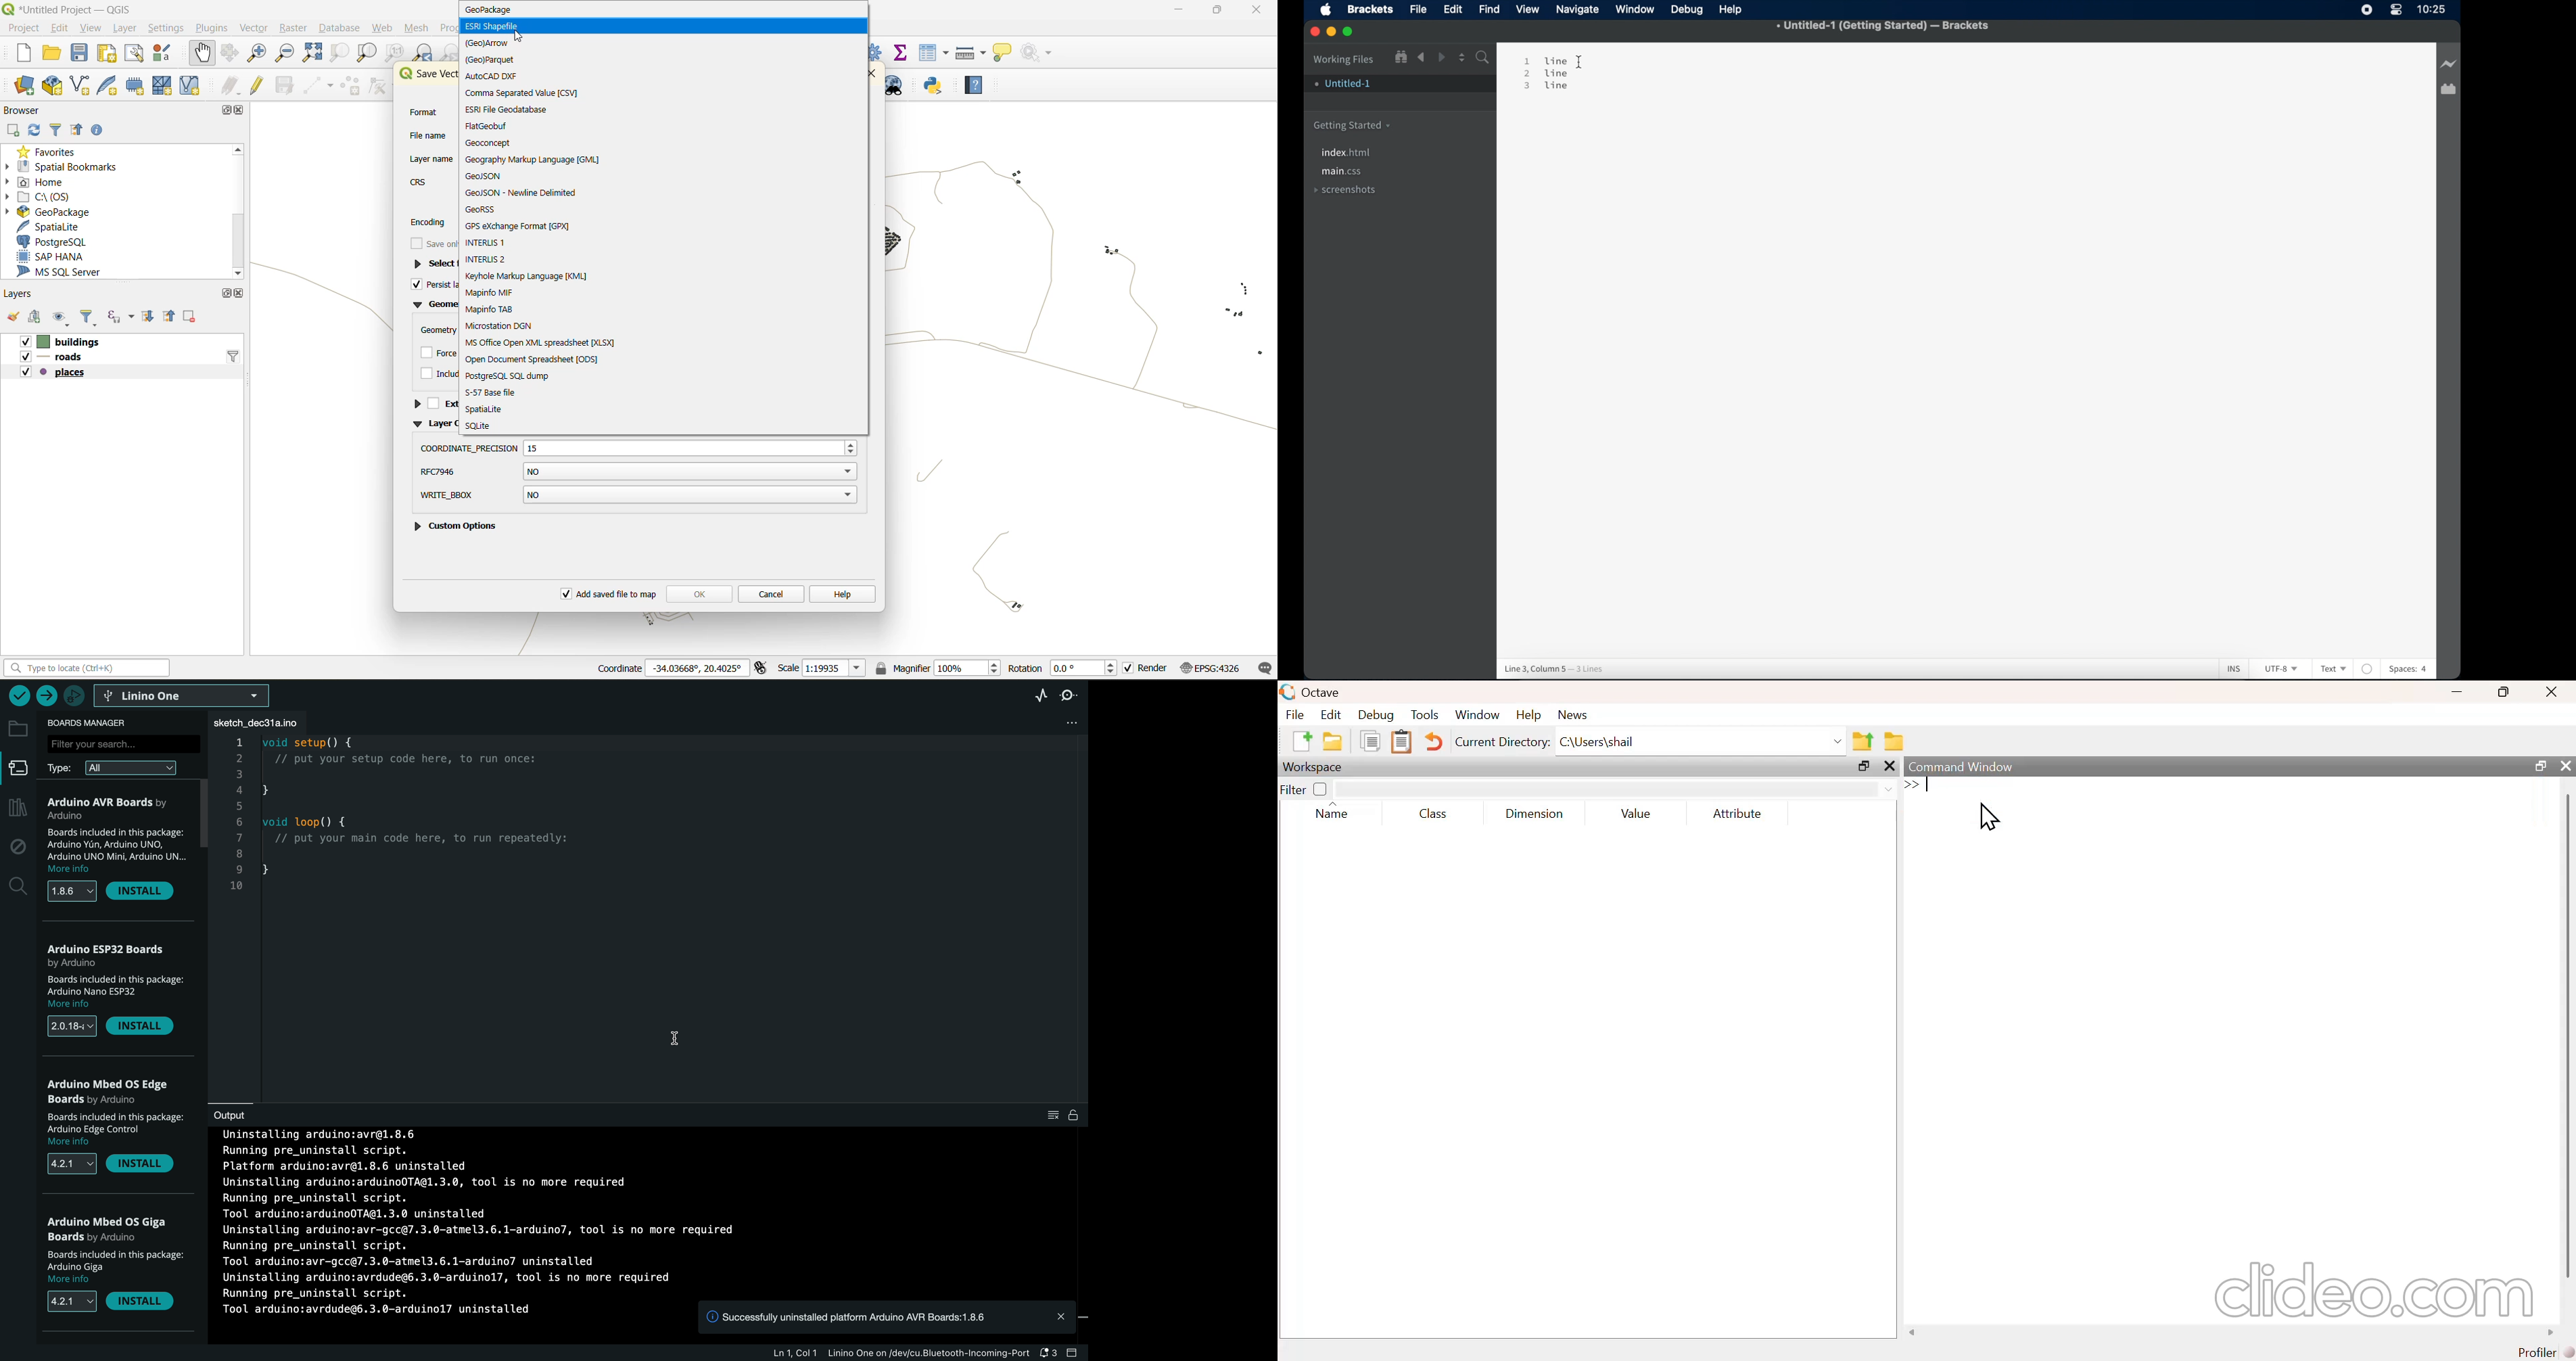 This screenshot has height=1372, width=2576. I want to click on serial monitor, so click(1071, 696).